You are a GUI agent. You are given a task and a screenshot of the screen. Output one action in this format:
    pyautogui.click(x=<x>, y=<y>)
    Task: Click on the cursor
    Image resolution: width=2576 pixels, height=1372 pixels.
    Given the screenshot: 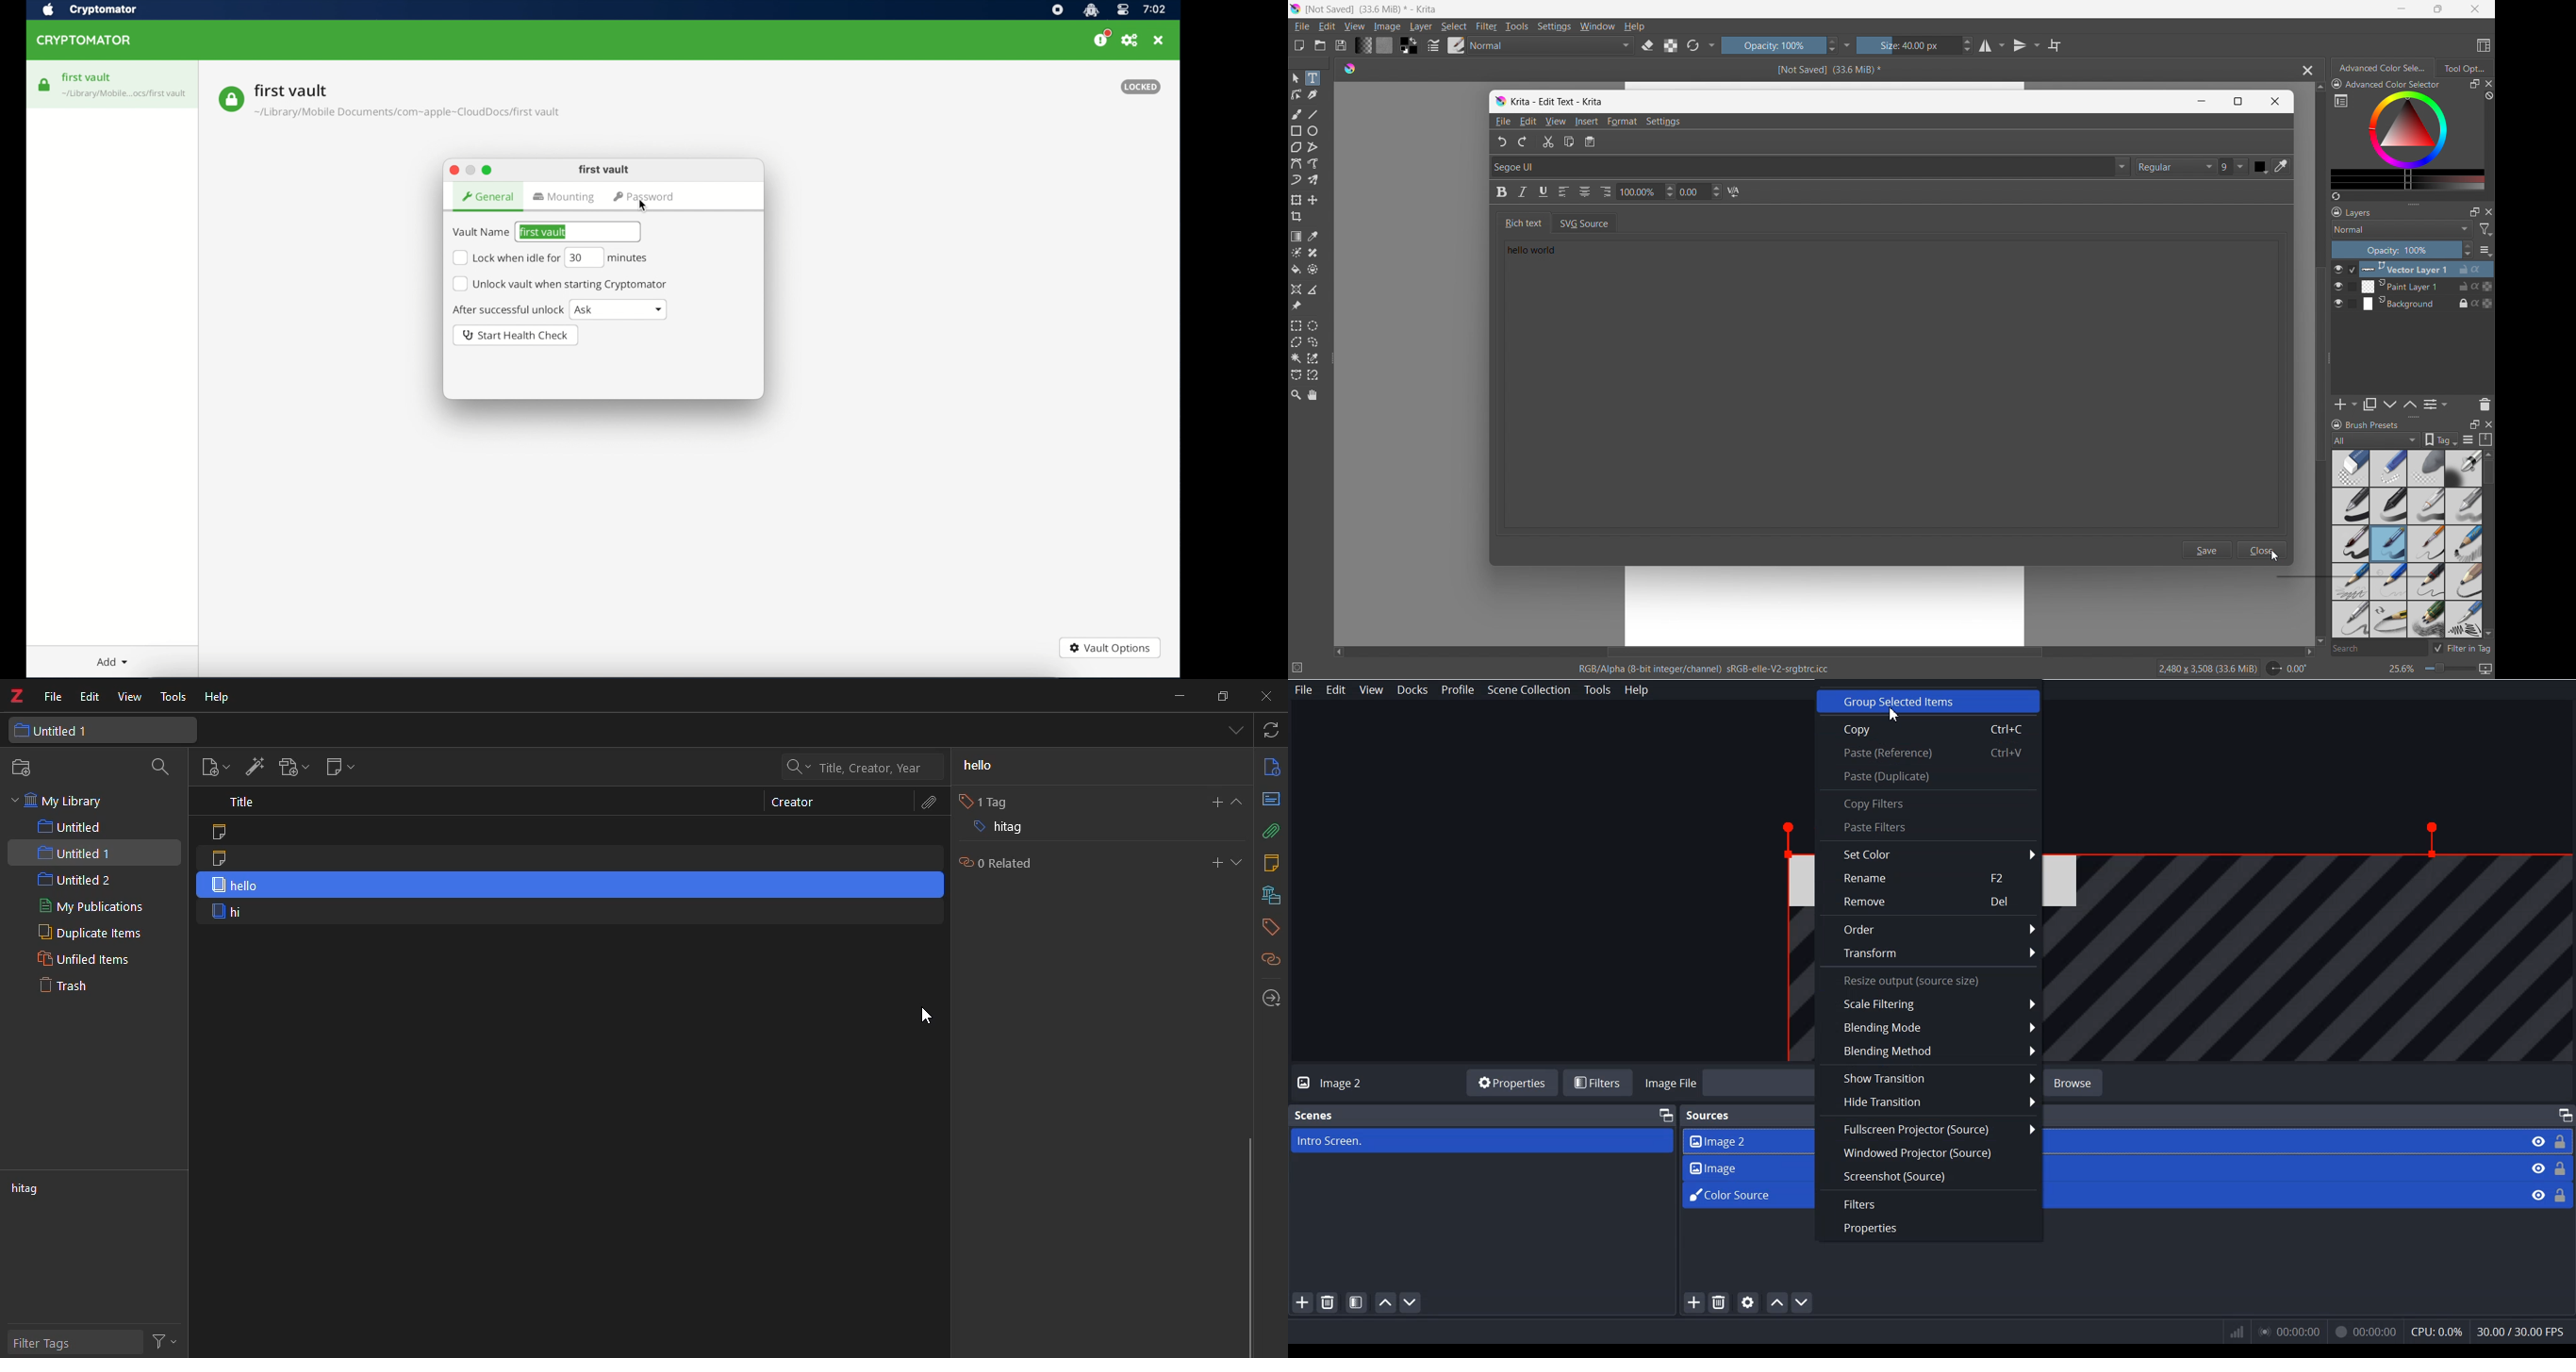 What is the action you would take?
    pyautogui.click(x=926, y=1015)
    